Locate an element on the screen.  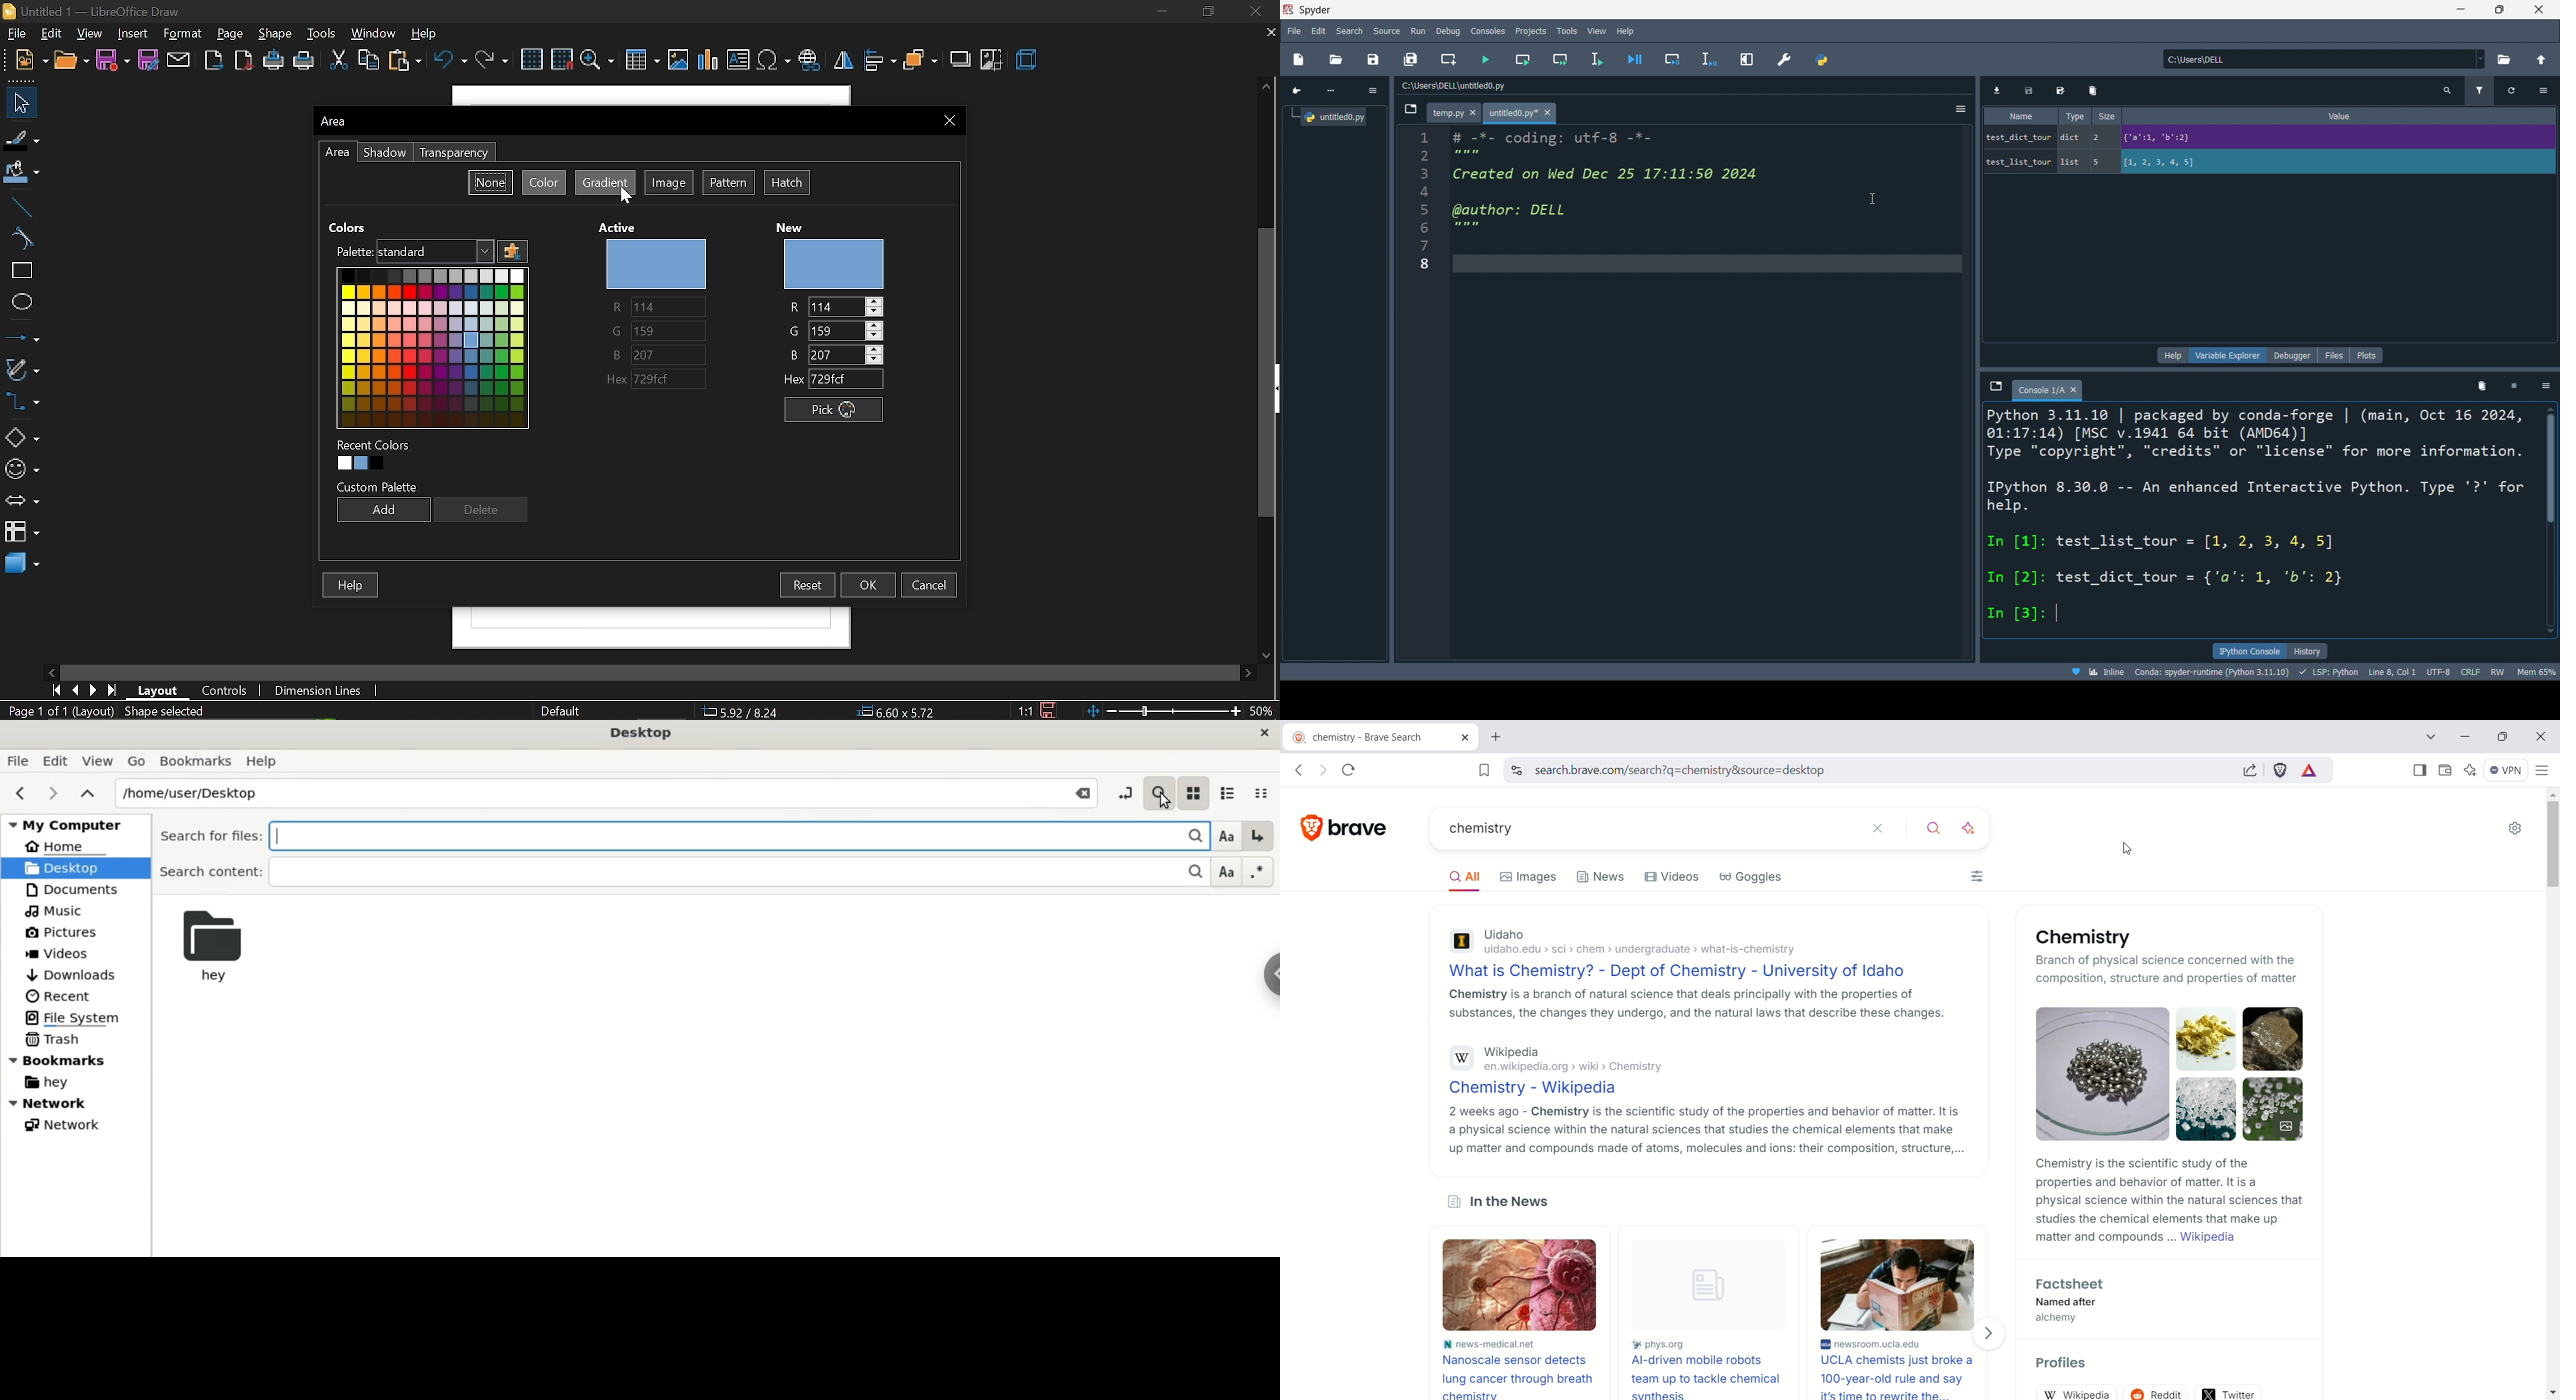
variable is located at coordinates (2017, 137).